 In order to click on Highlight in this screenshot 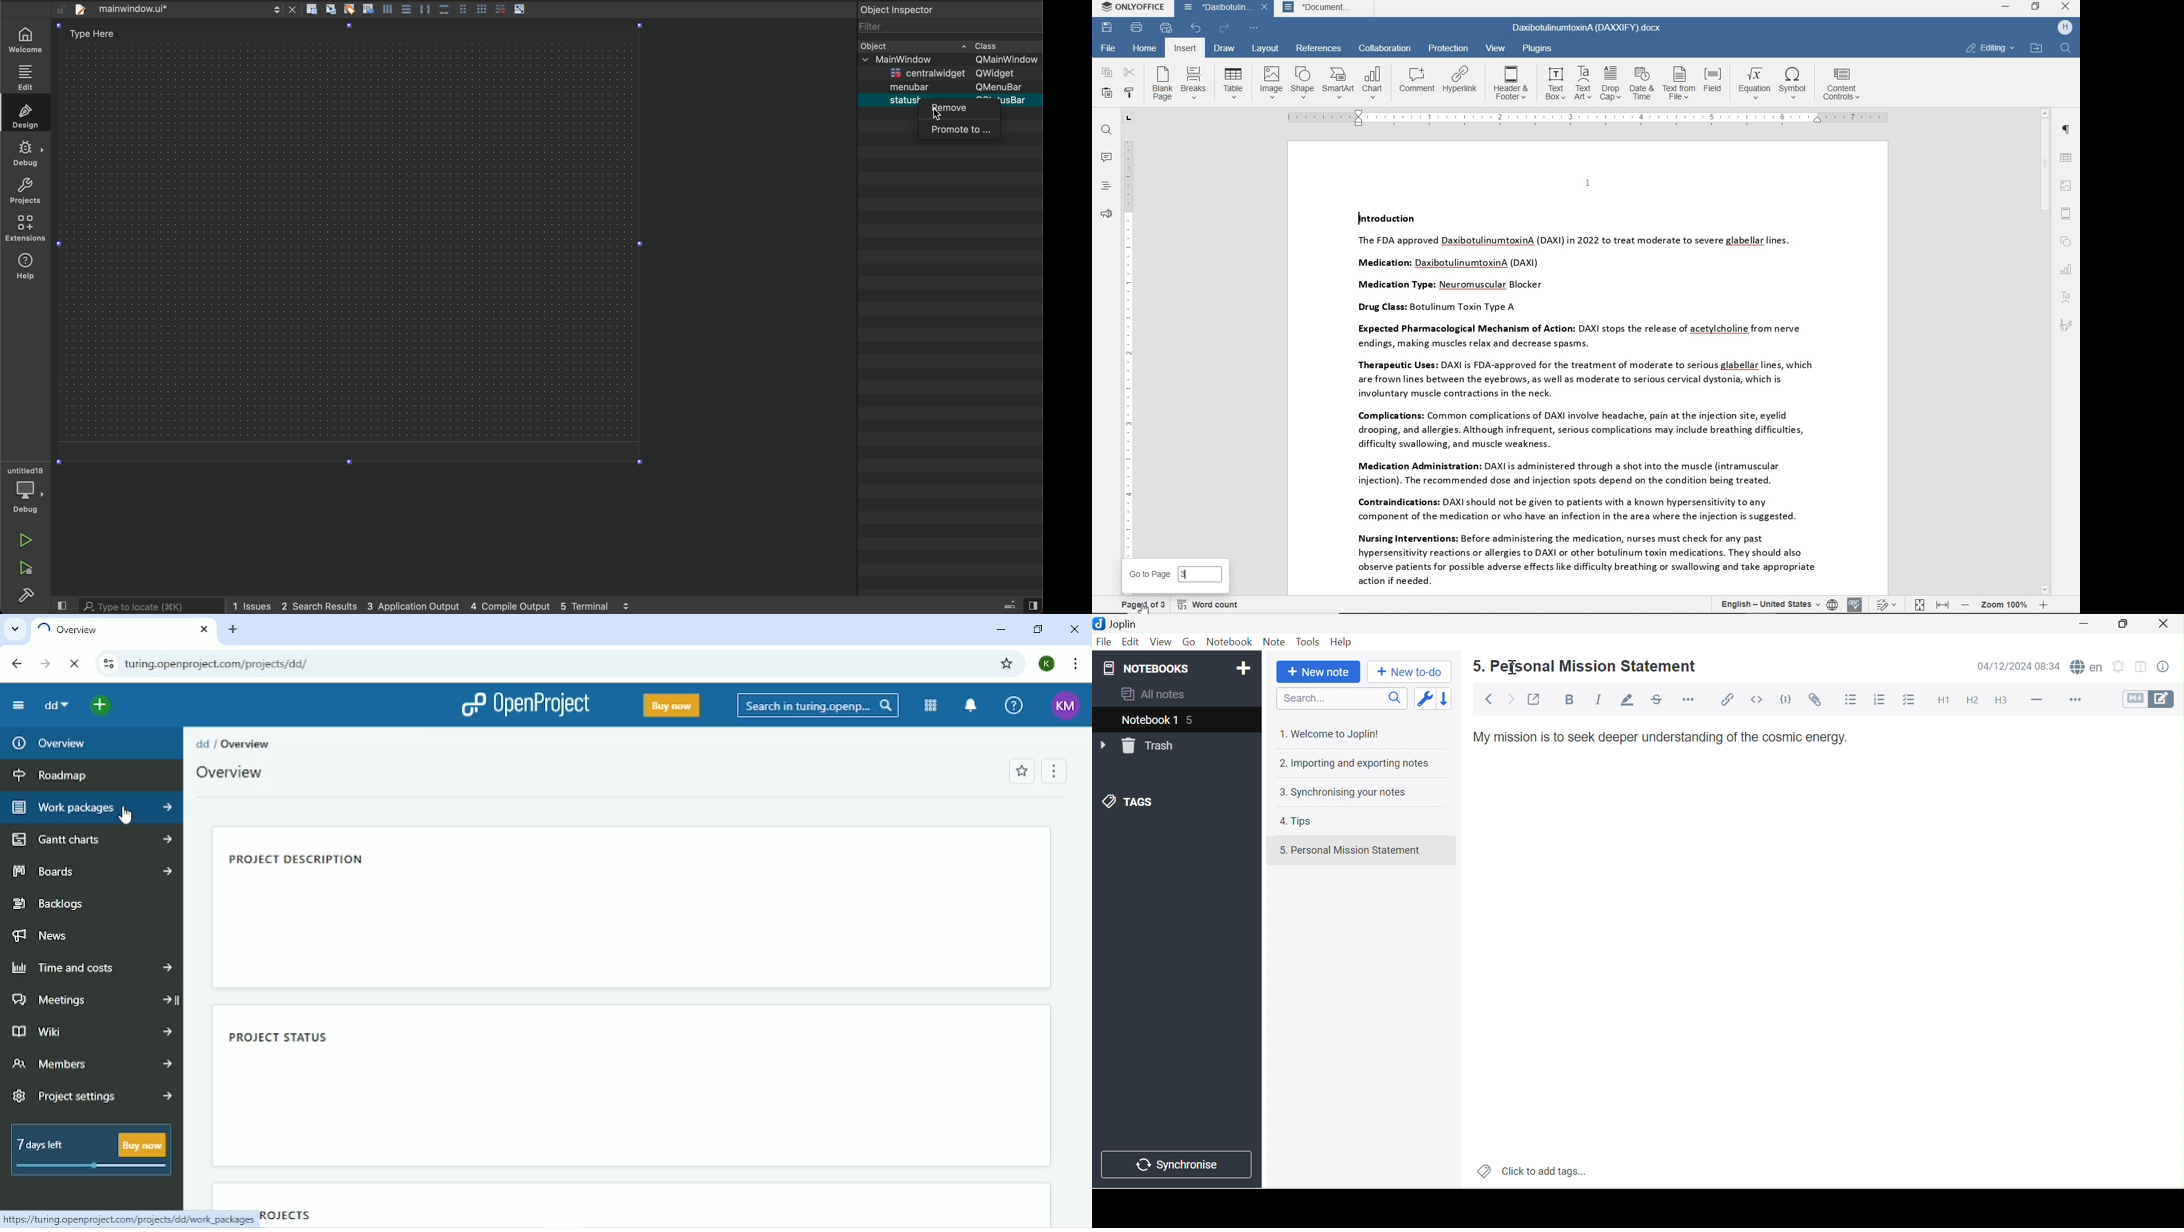, I will do `click(1629, 701)`.